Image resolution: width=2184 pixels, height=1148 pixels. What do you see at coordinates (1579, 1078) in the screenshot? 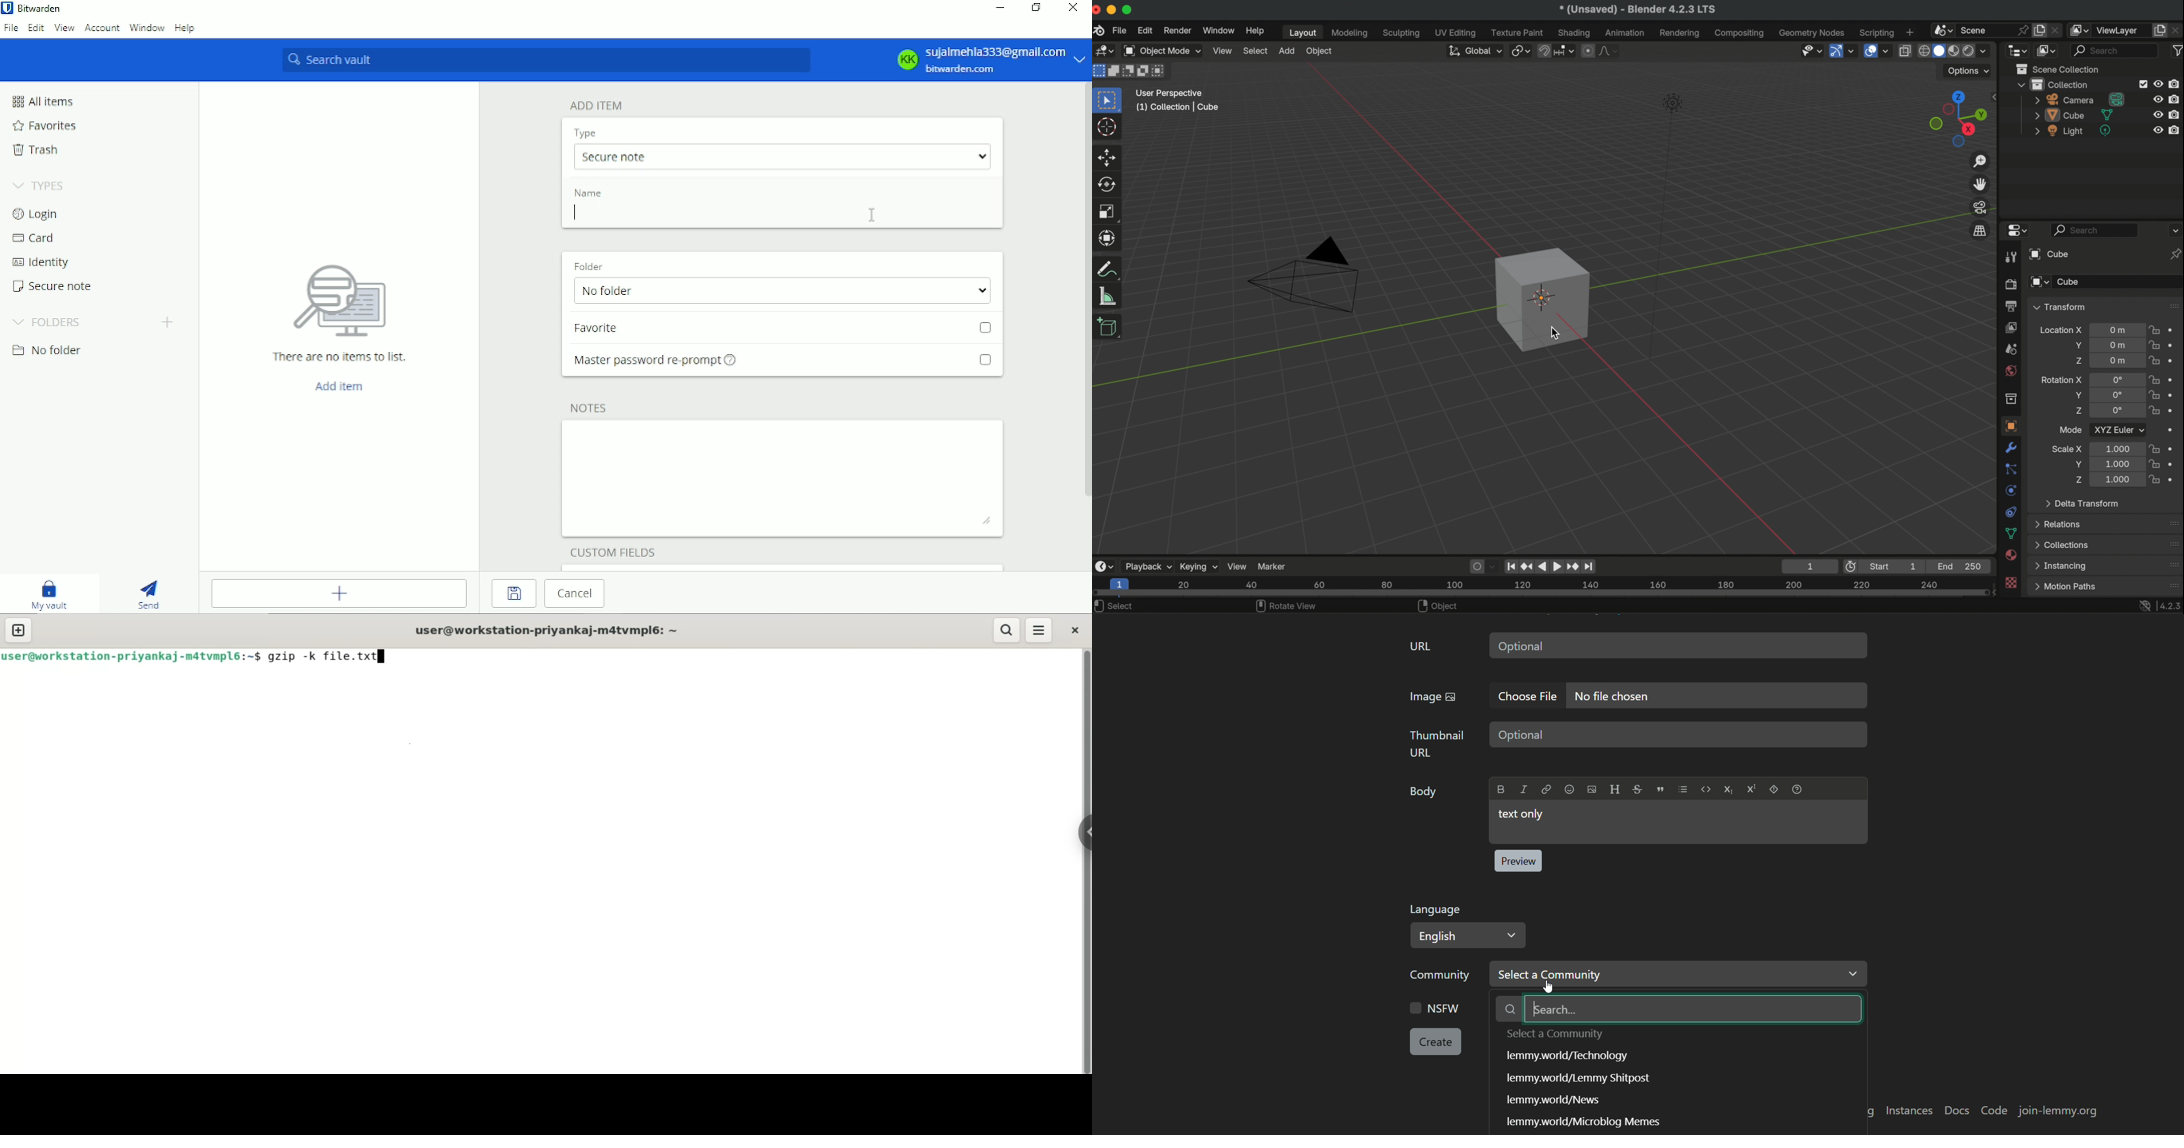
I see `text` at bounding box center [1579, 1078].